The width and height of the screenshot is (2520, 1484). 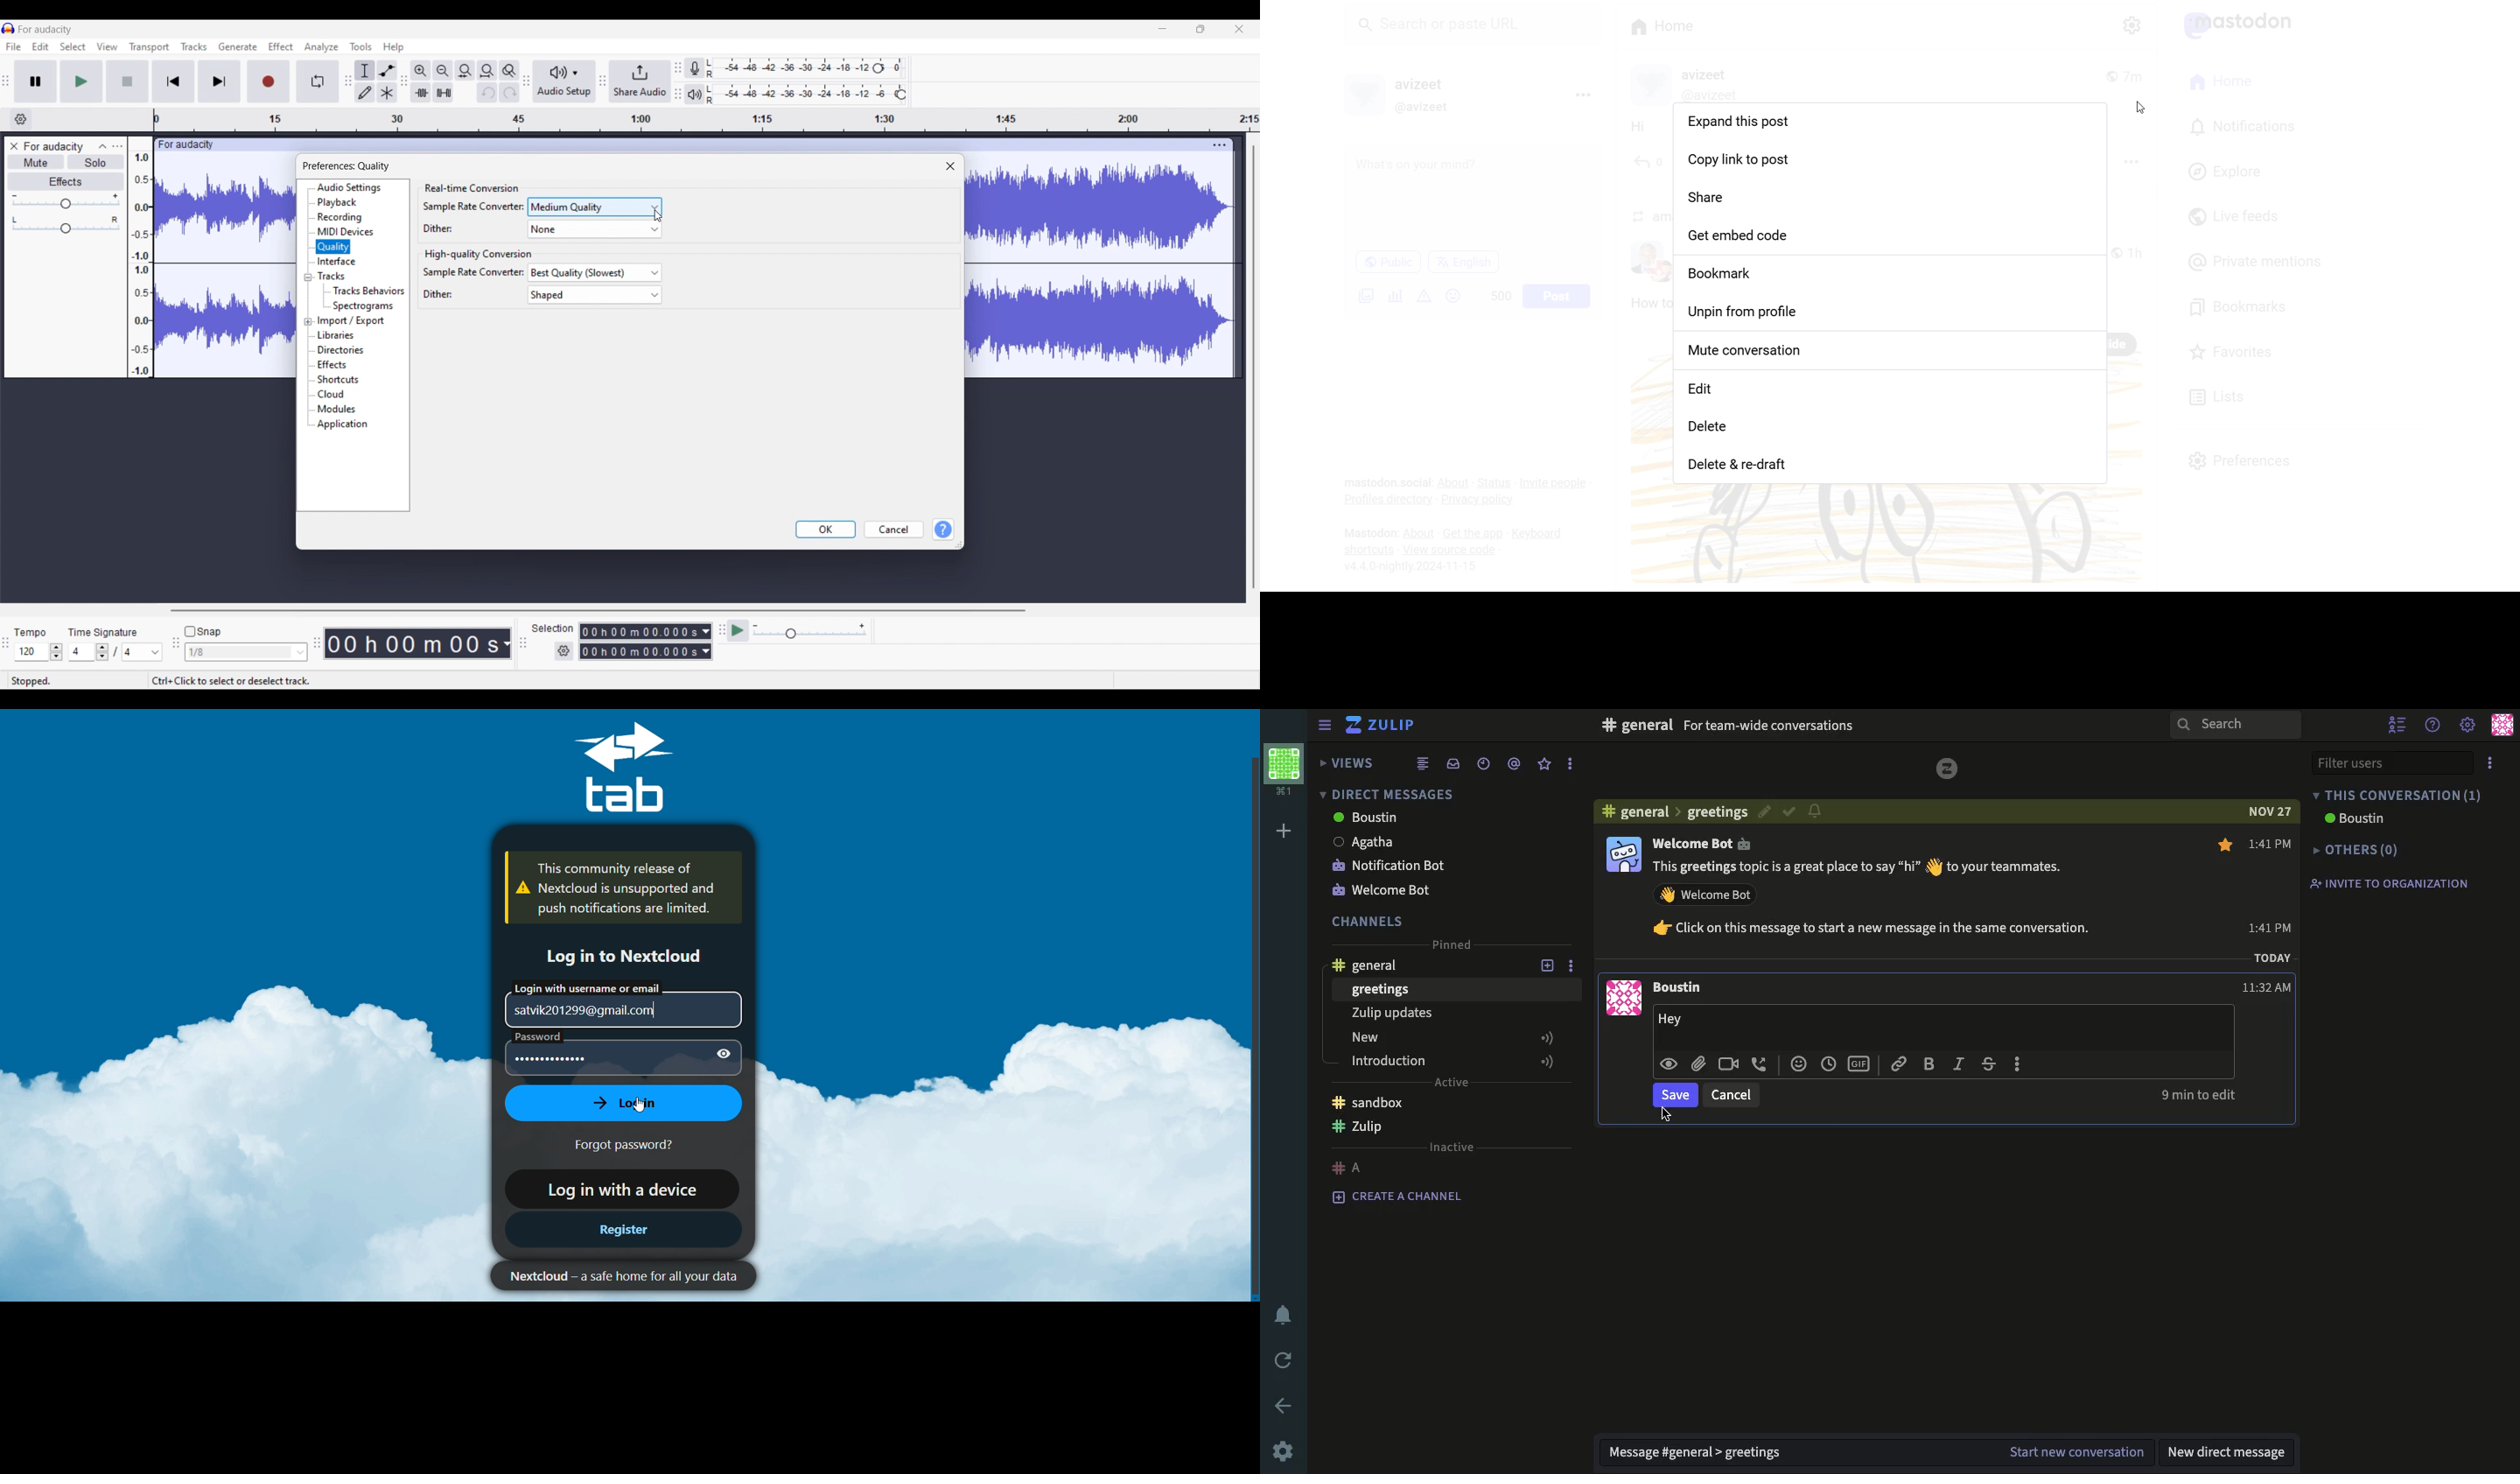 I want to click on Logo, so click(x=2245, y=24).